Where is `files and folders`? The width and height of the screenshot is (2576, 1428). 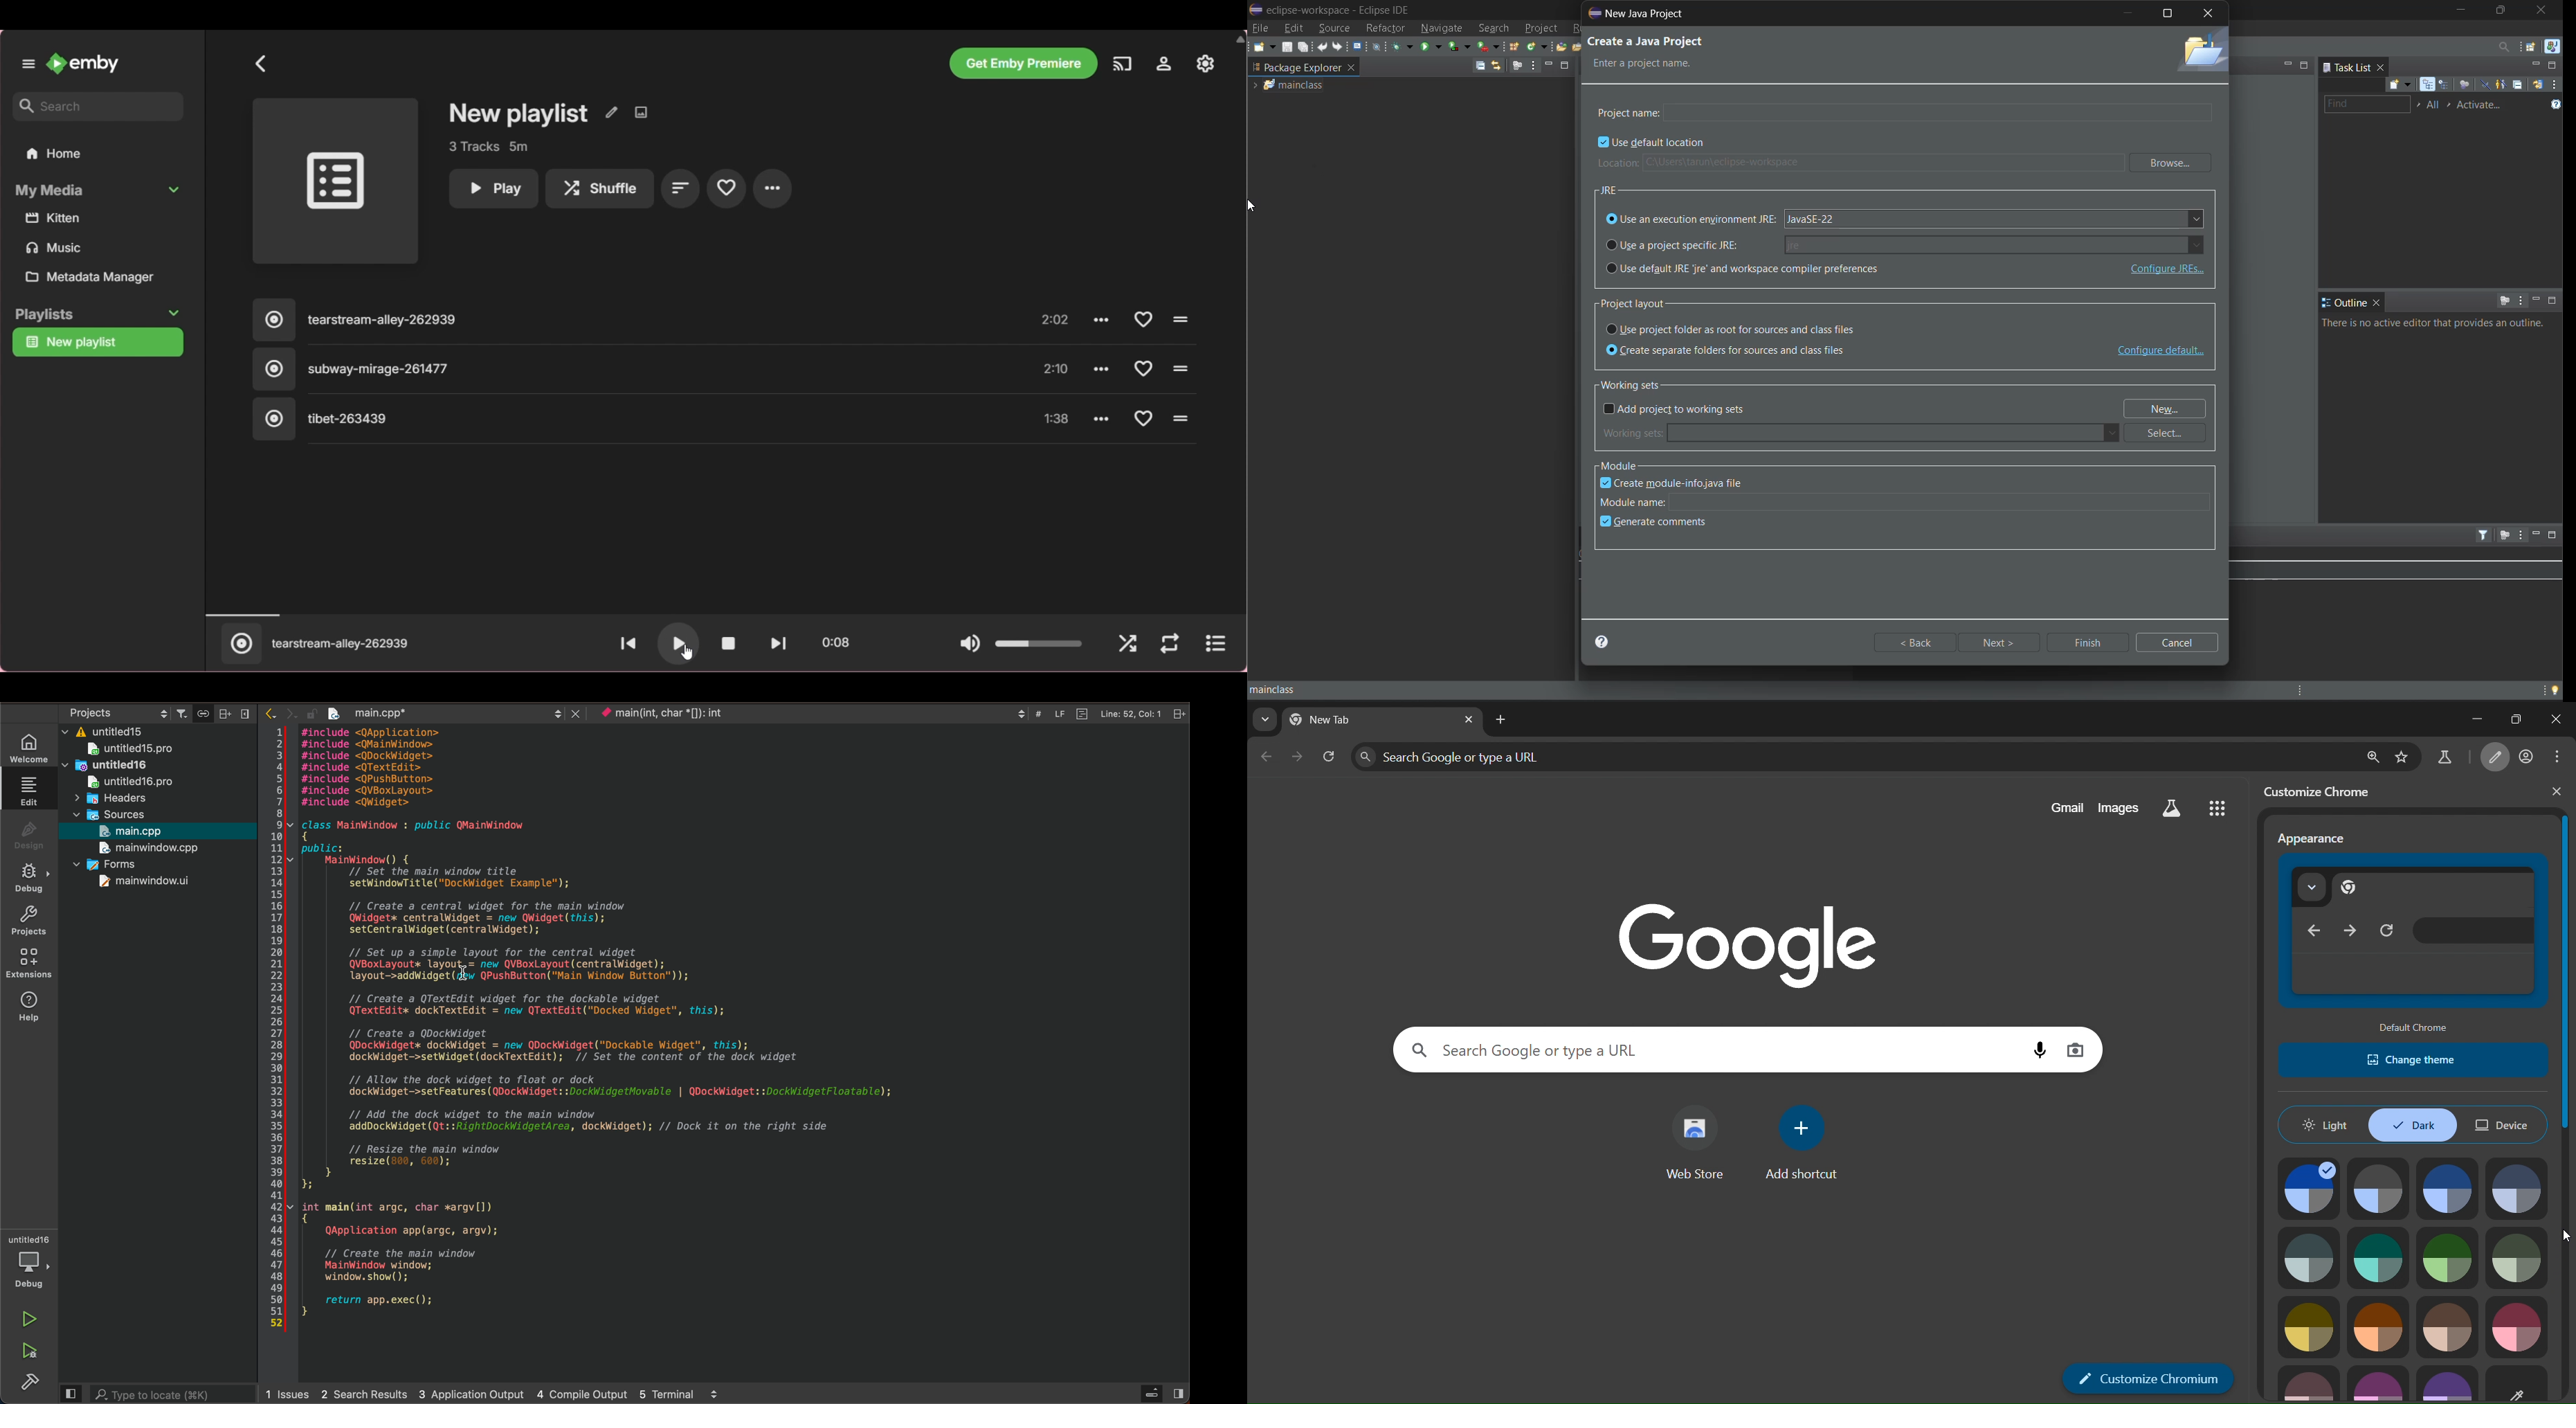 files and folders is located at coordinates (161, 732).